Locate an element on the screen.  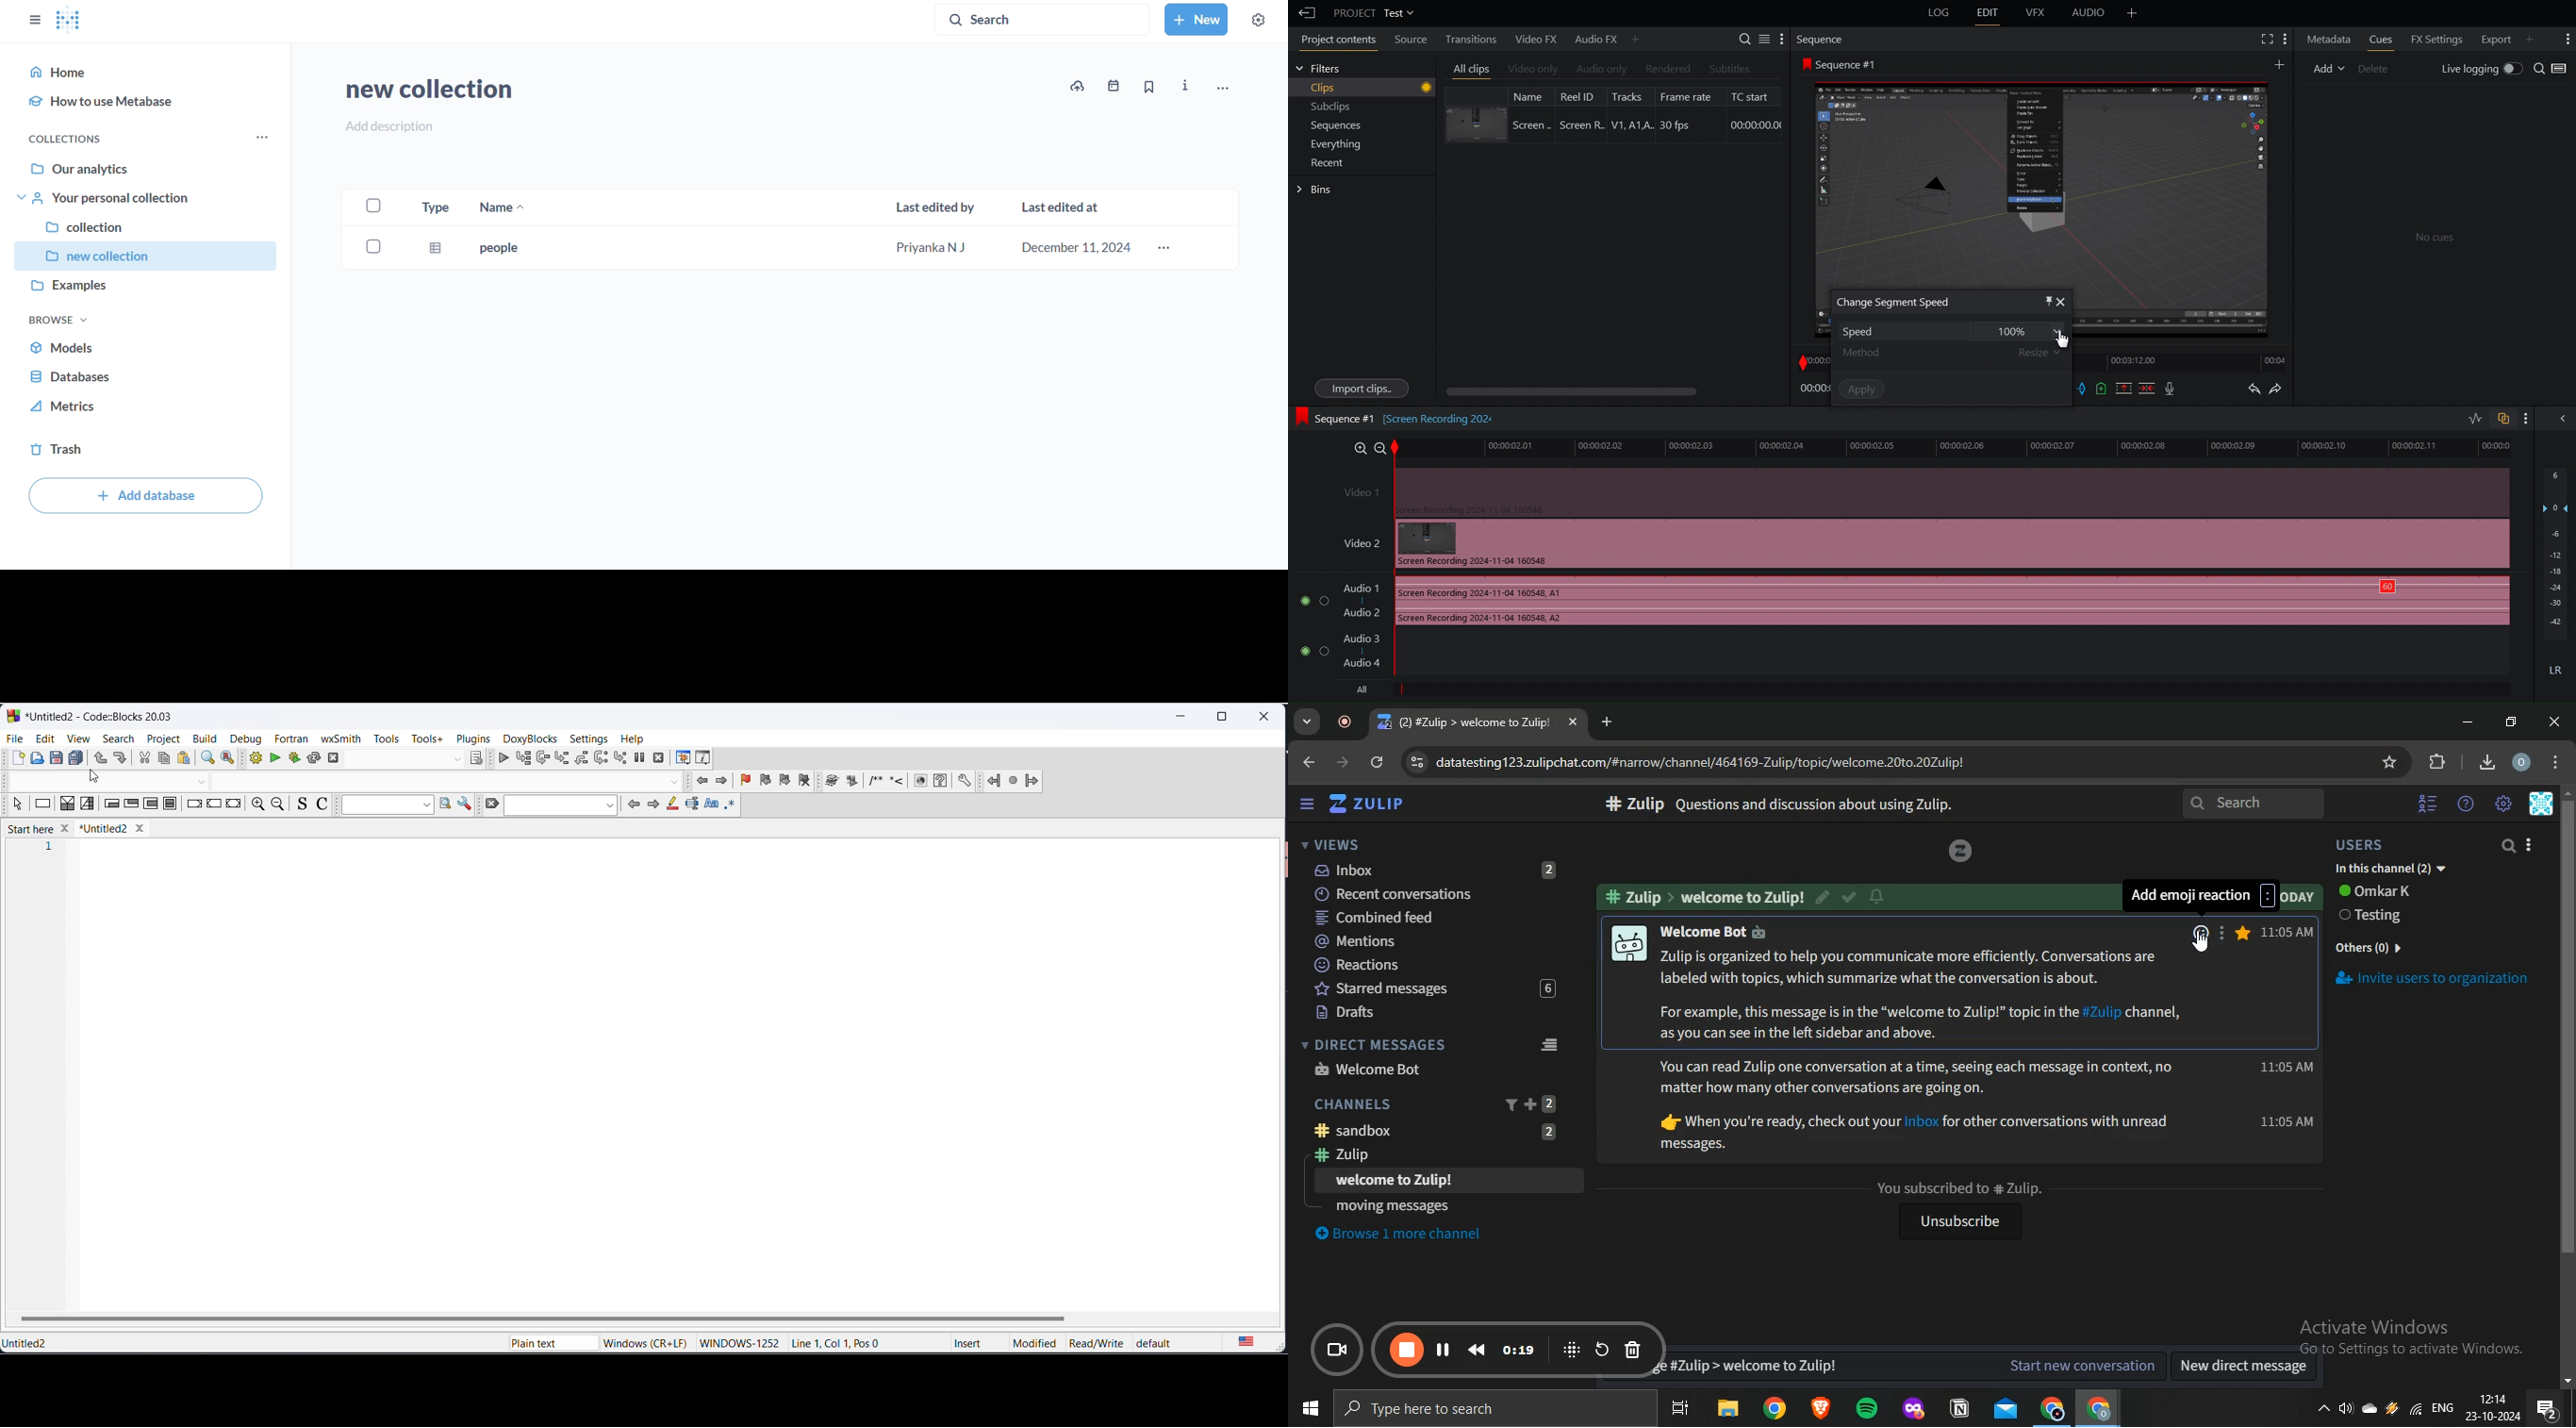
regex is located at coordinates (732, 806).